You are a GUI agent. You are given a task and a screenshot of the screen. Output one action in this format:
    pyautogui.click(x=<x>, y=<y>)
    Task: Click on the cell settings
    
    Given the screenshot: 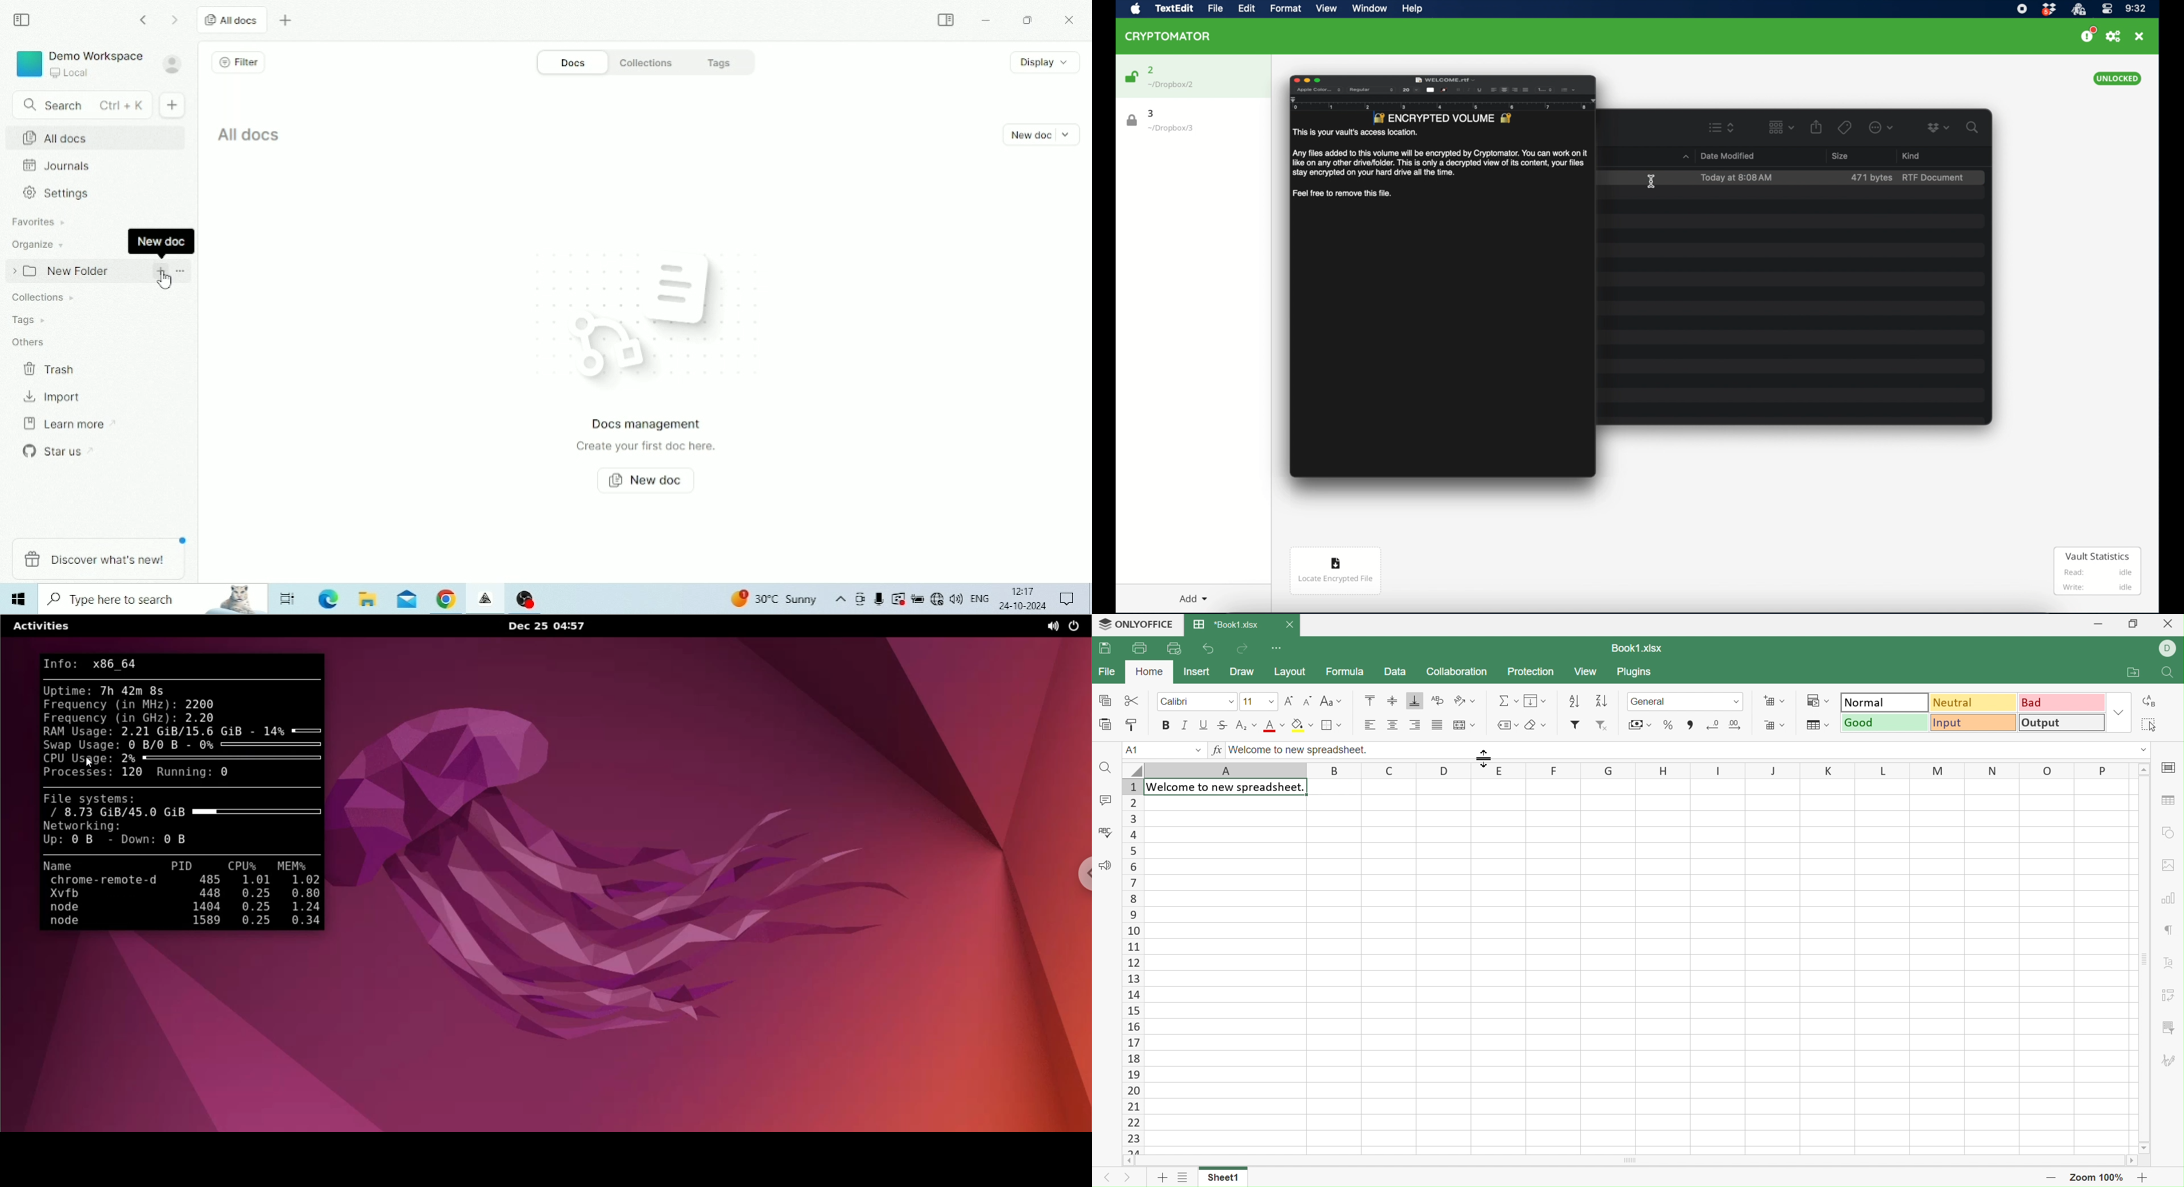 What is the action you would take?
    pyautogui.click(x=2171, y=768)
    